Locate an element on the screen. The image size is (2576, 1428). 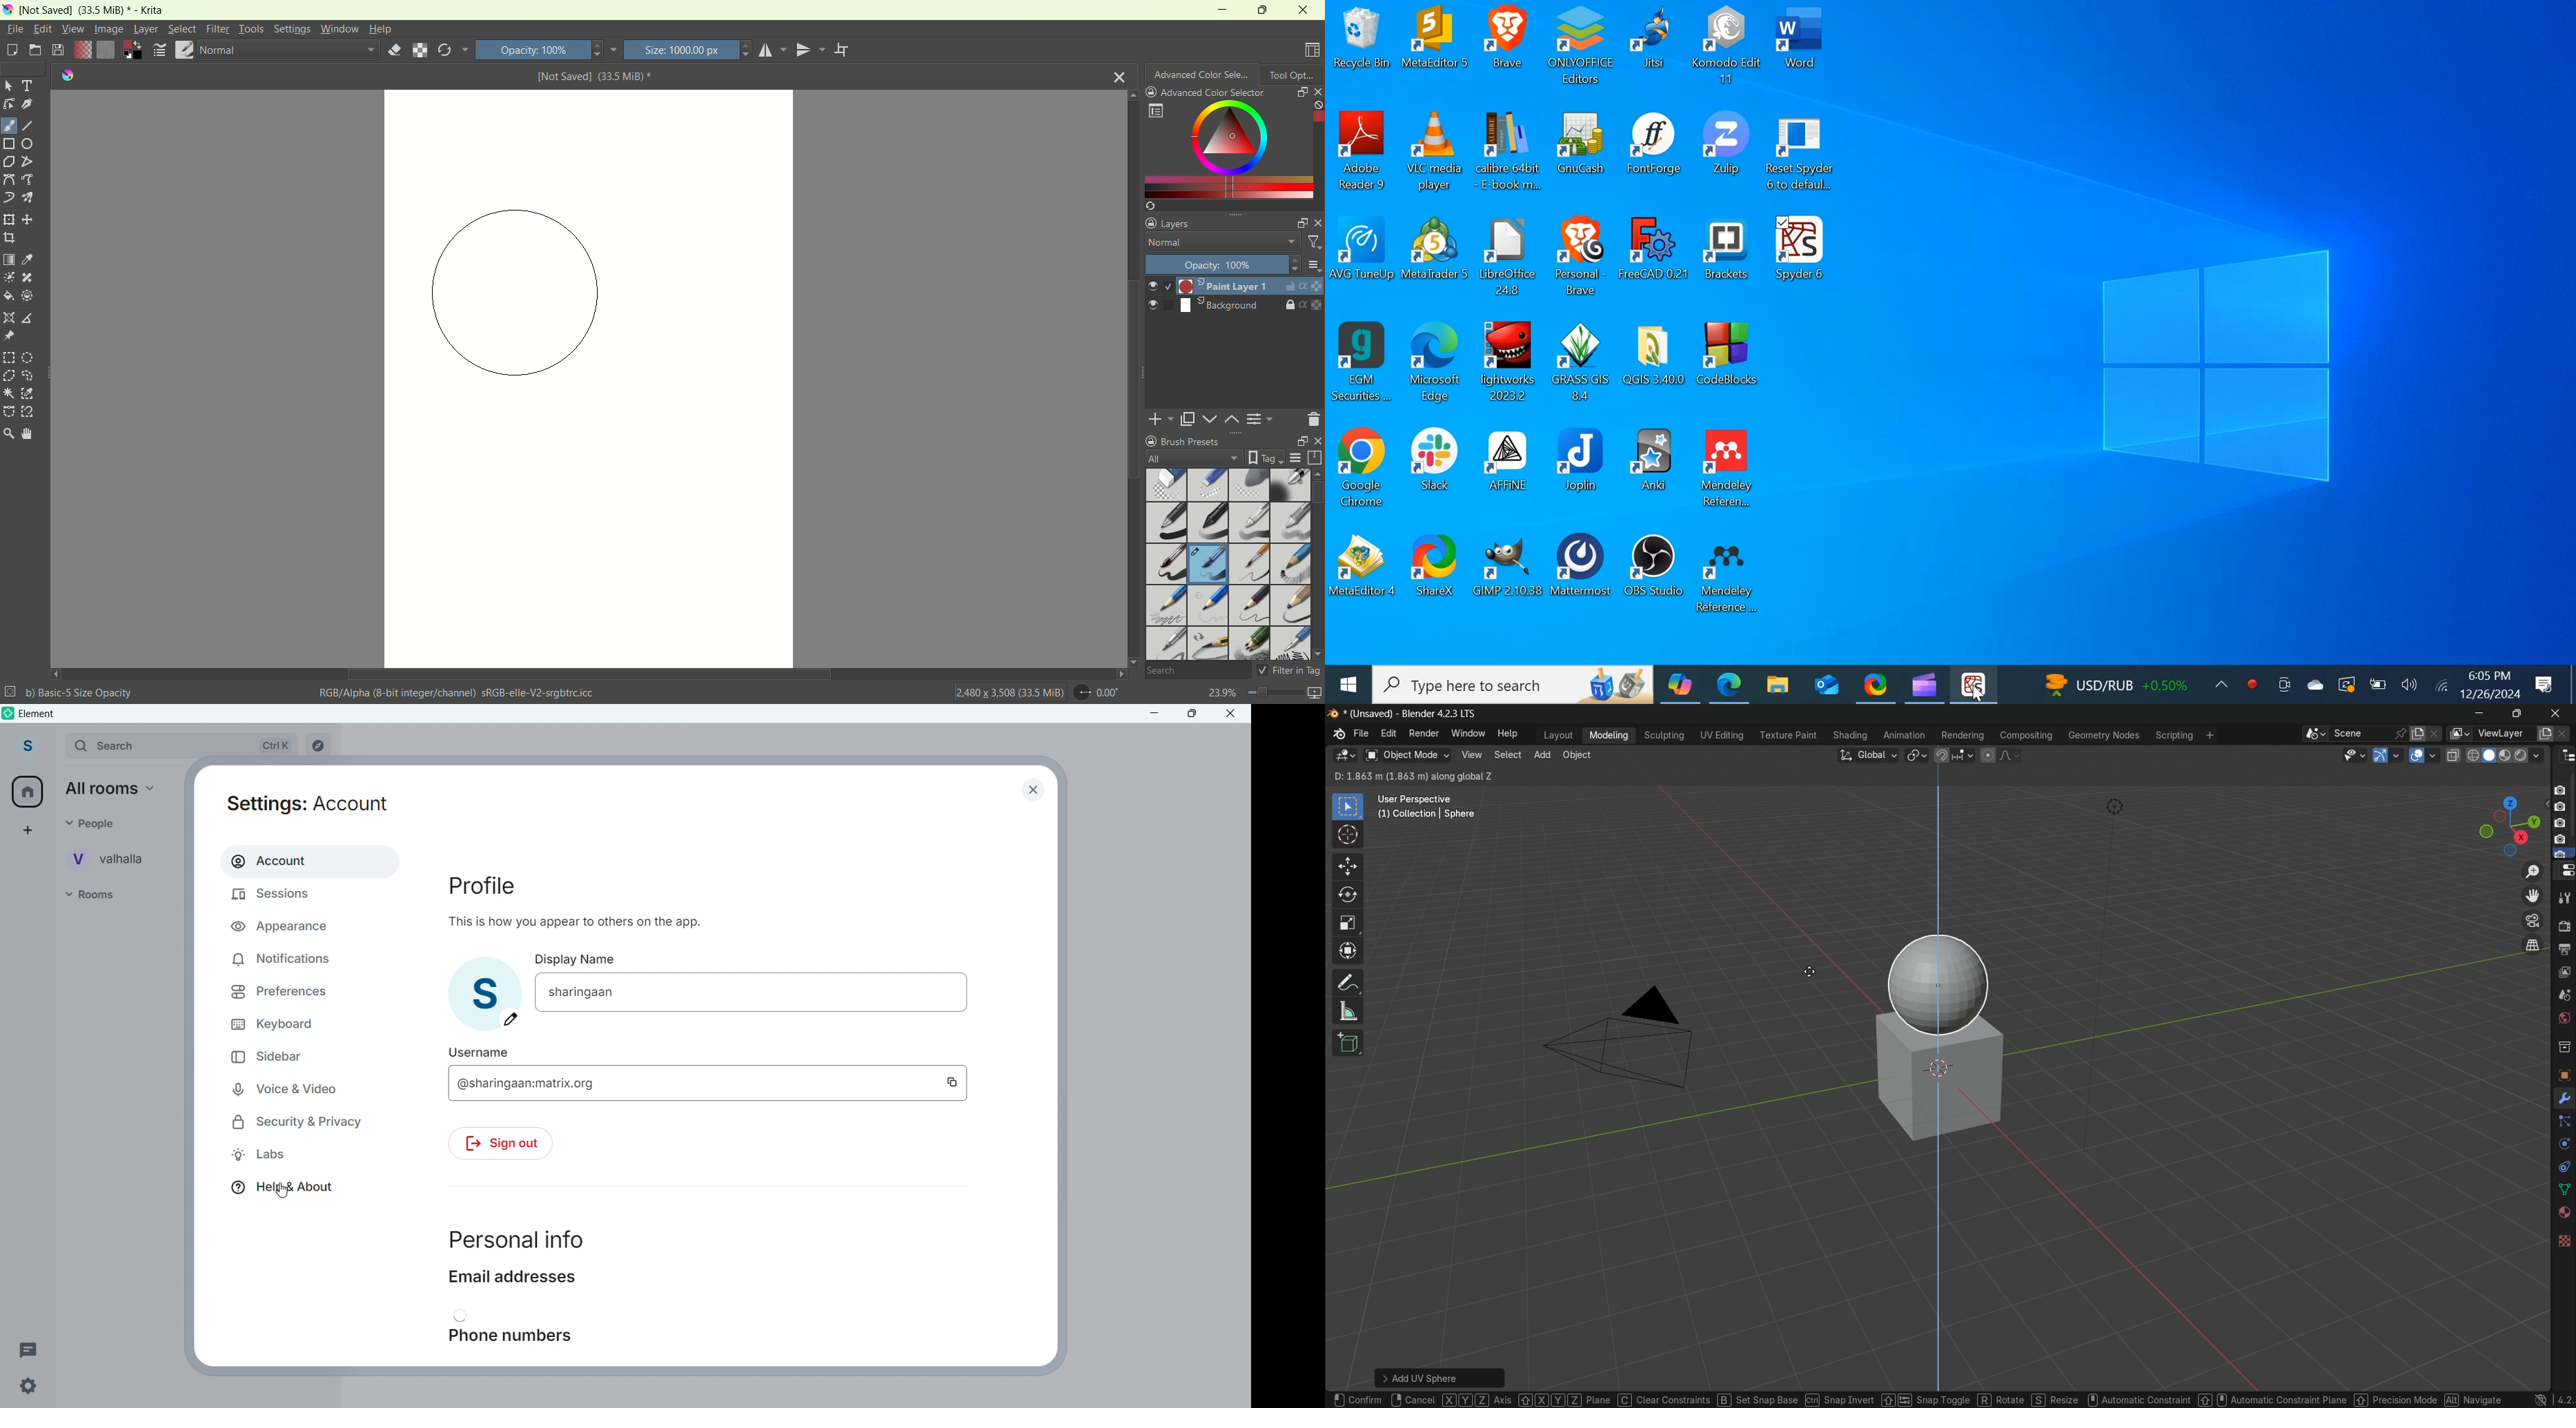
slack Desktop Icon is located at coordinates (1434, 467).